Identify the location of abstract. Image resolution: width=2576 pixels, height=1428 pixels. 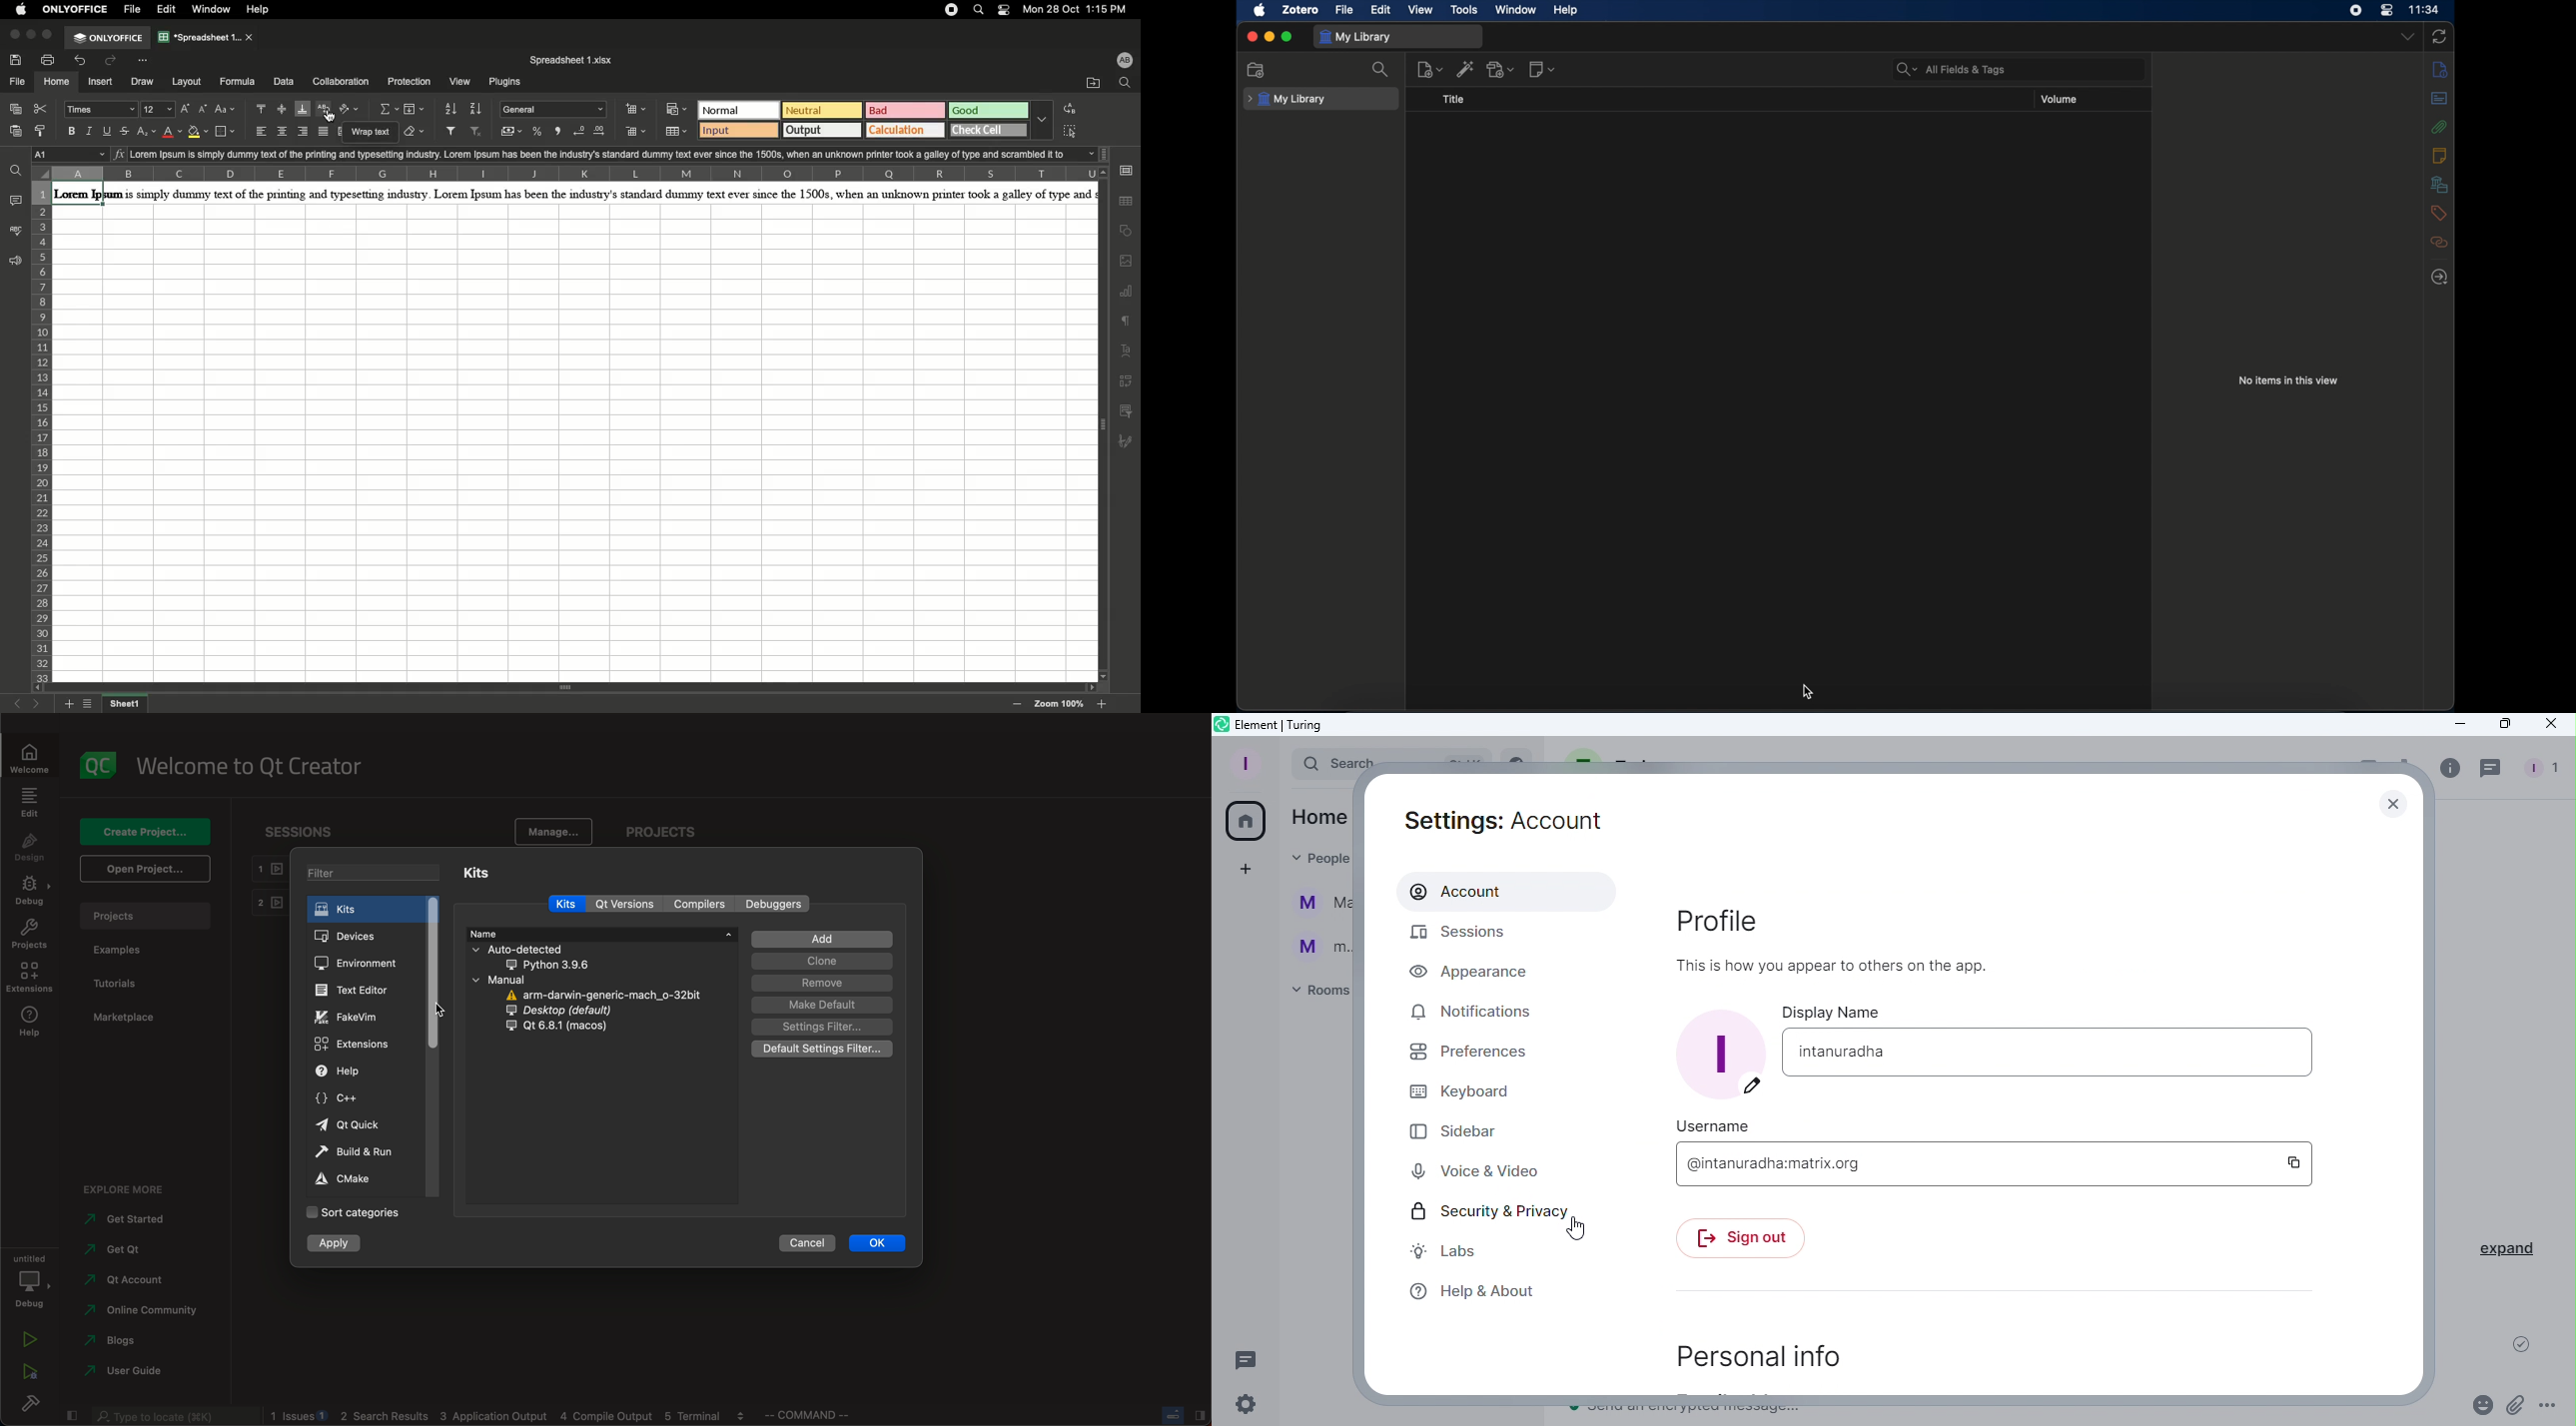
(2440, 98).